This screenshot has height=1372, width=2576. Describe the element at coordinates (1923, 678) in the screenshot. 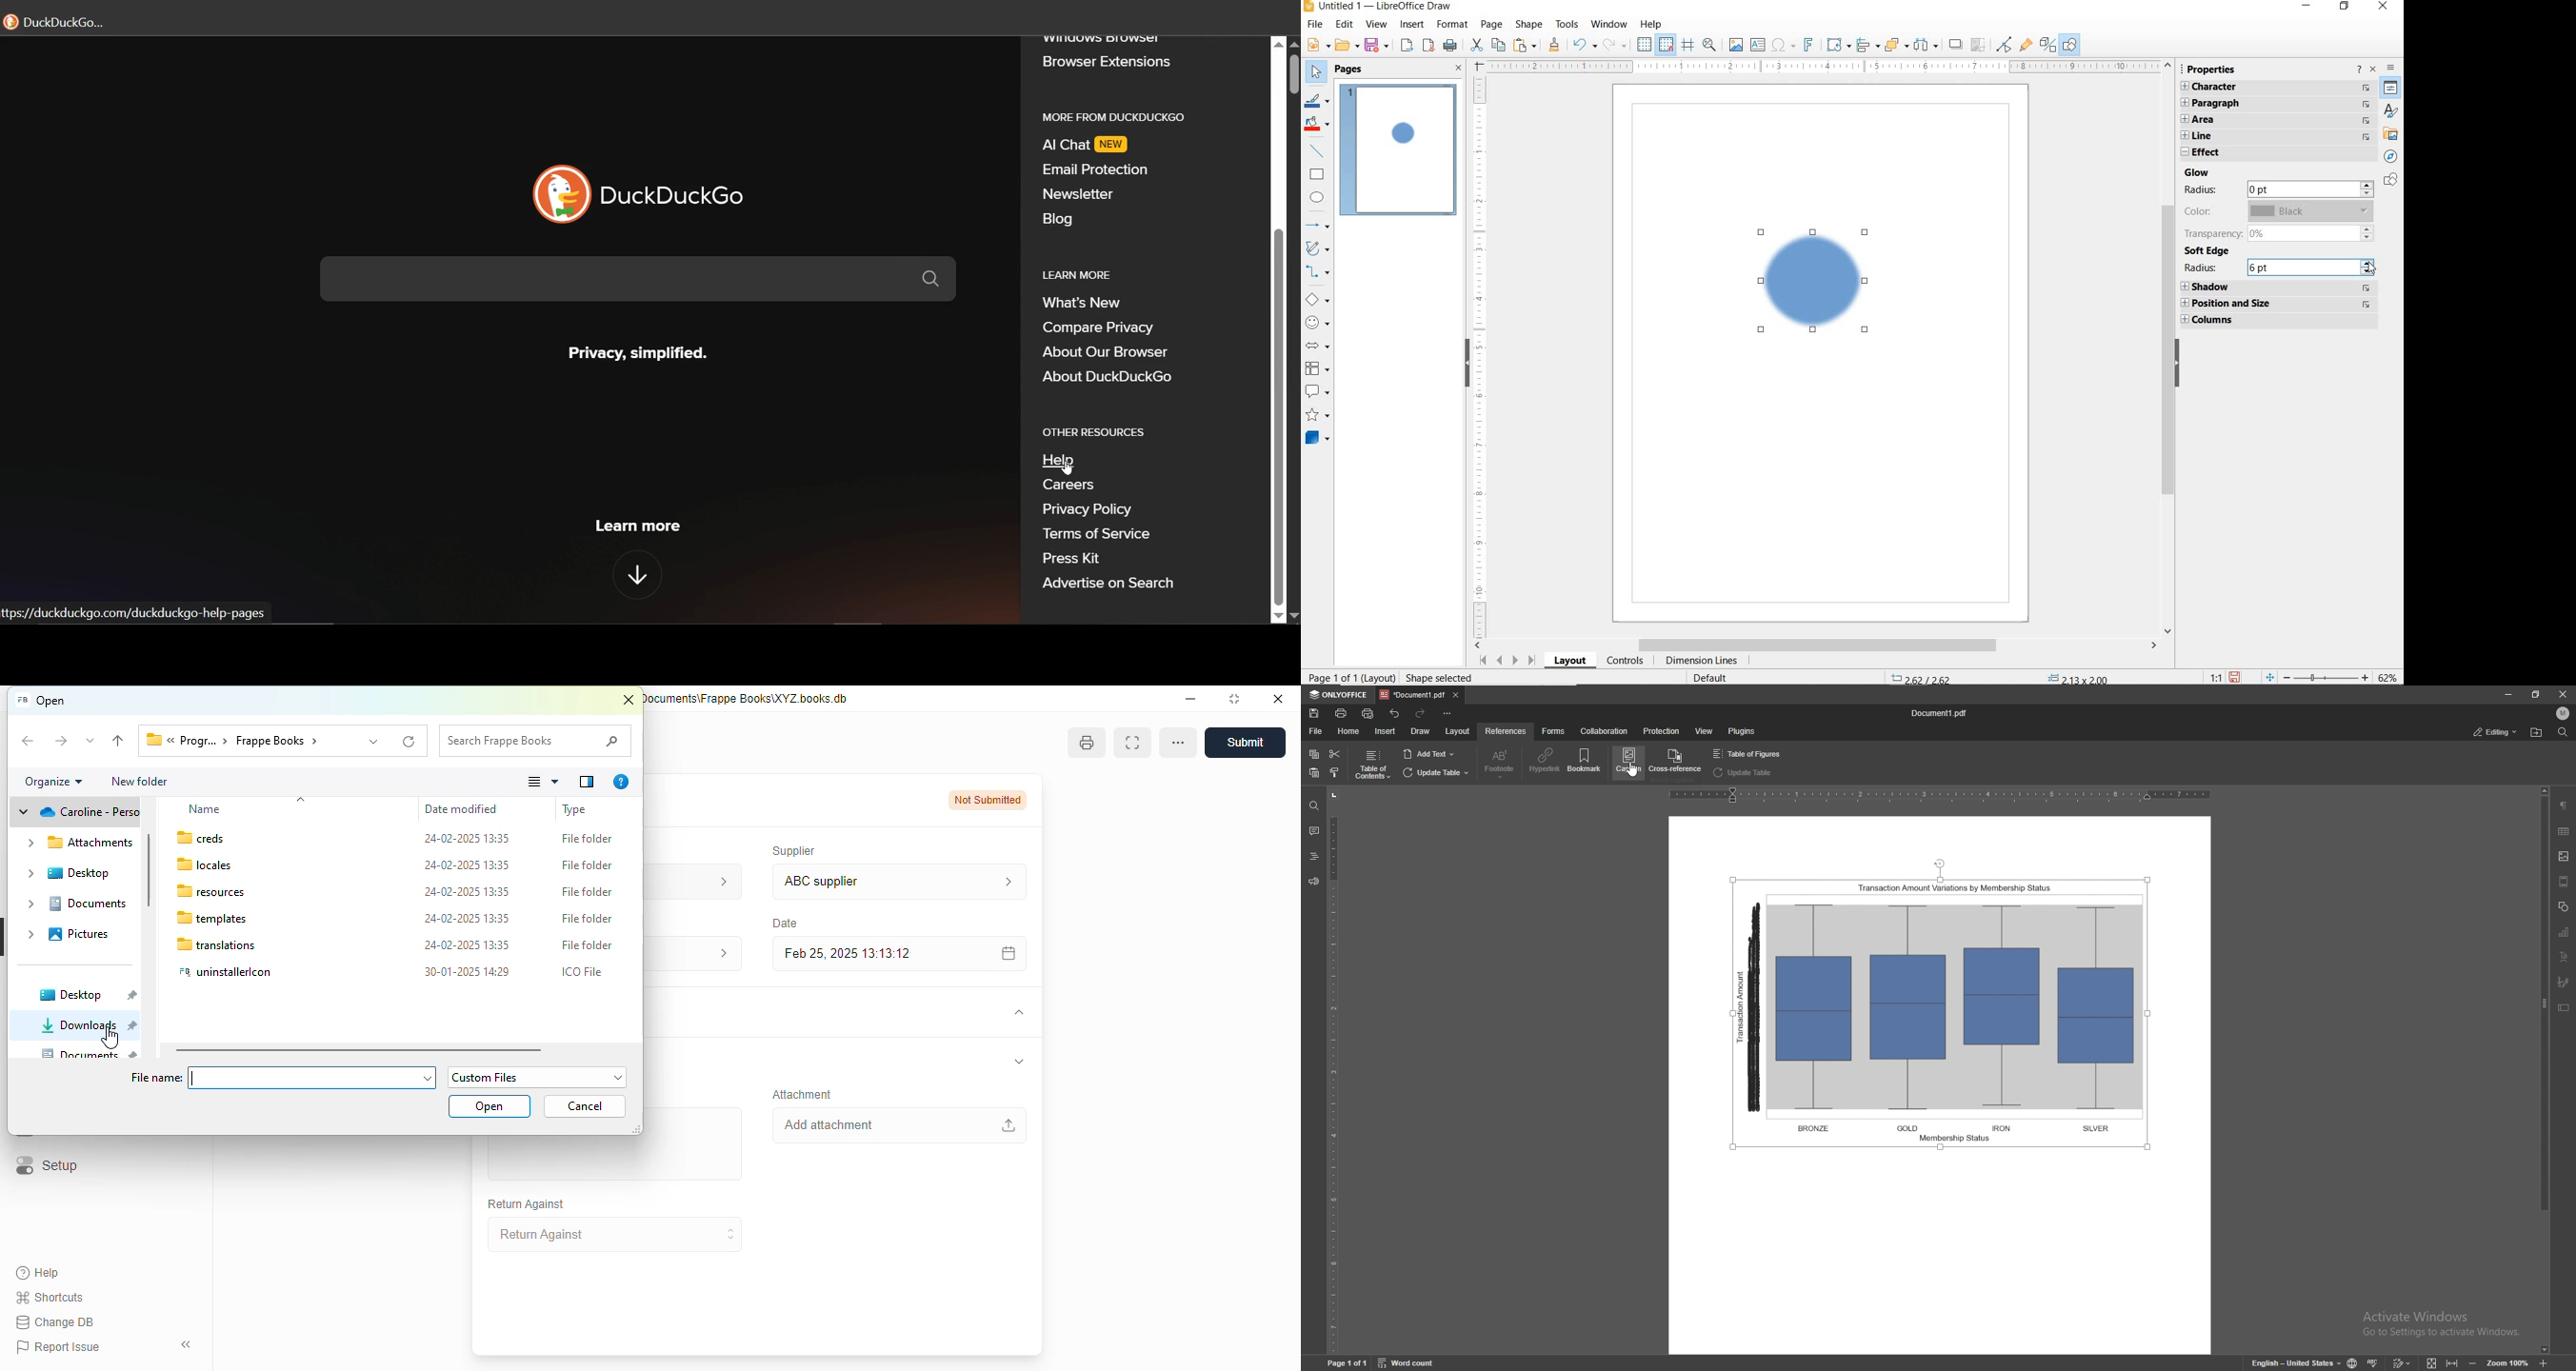

I see `2.62/2.62` at that location.